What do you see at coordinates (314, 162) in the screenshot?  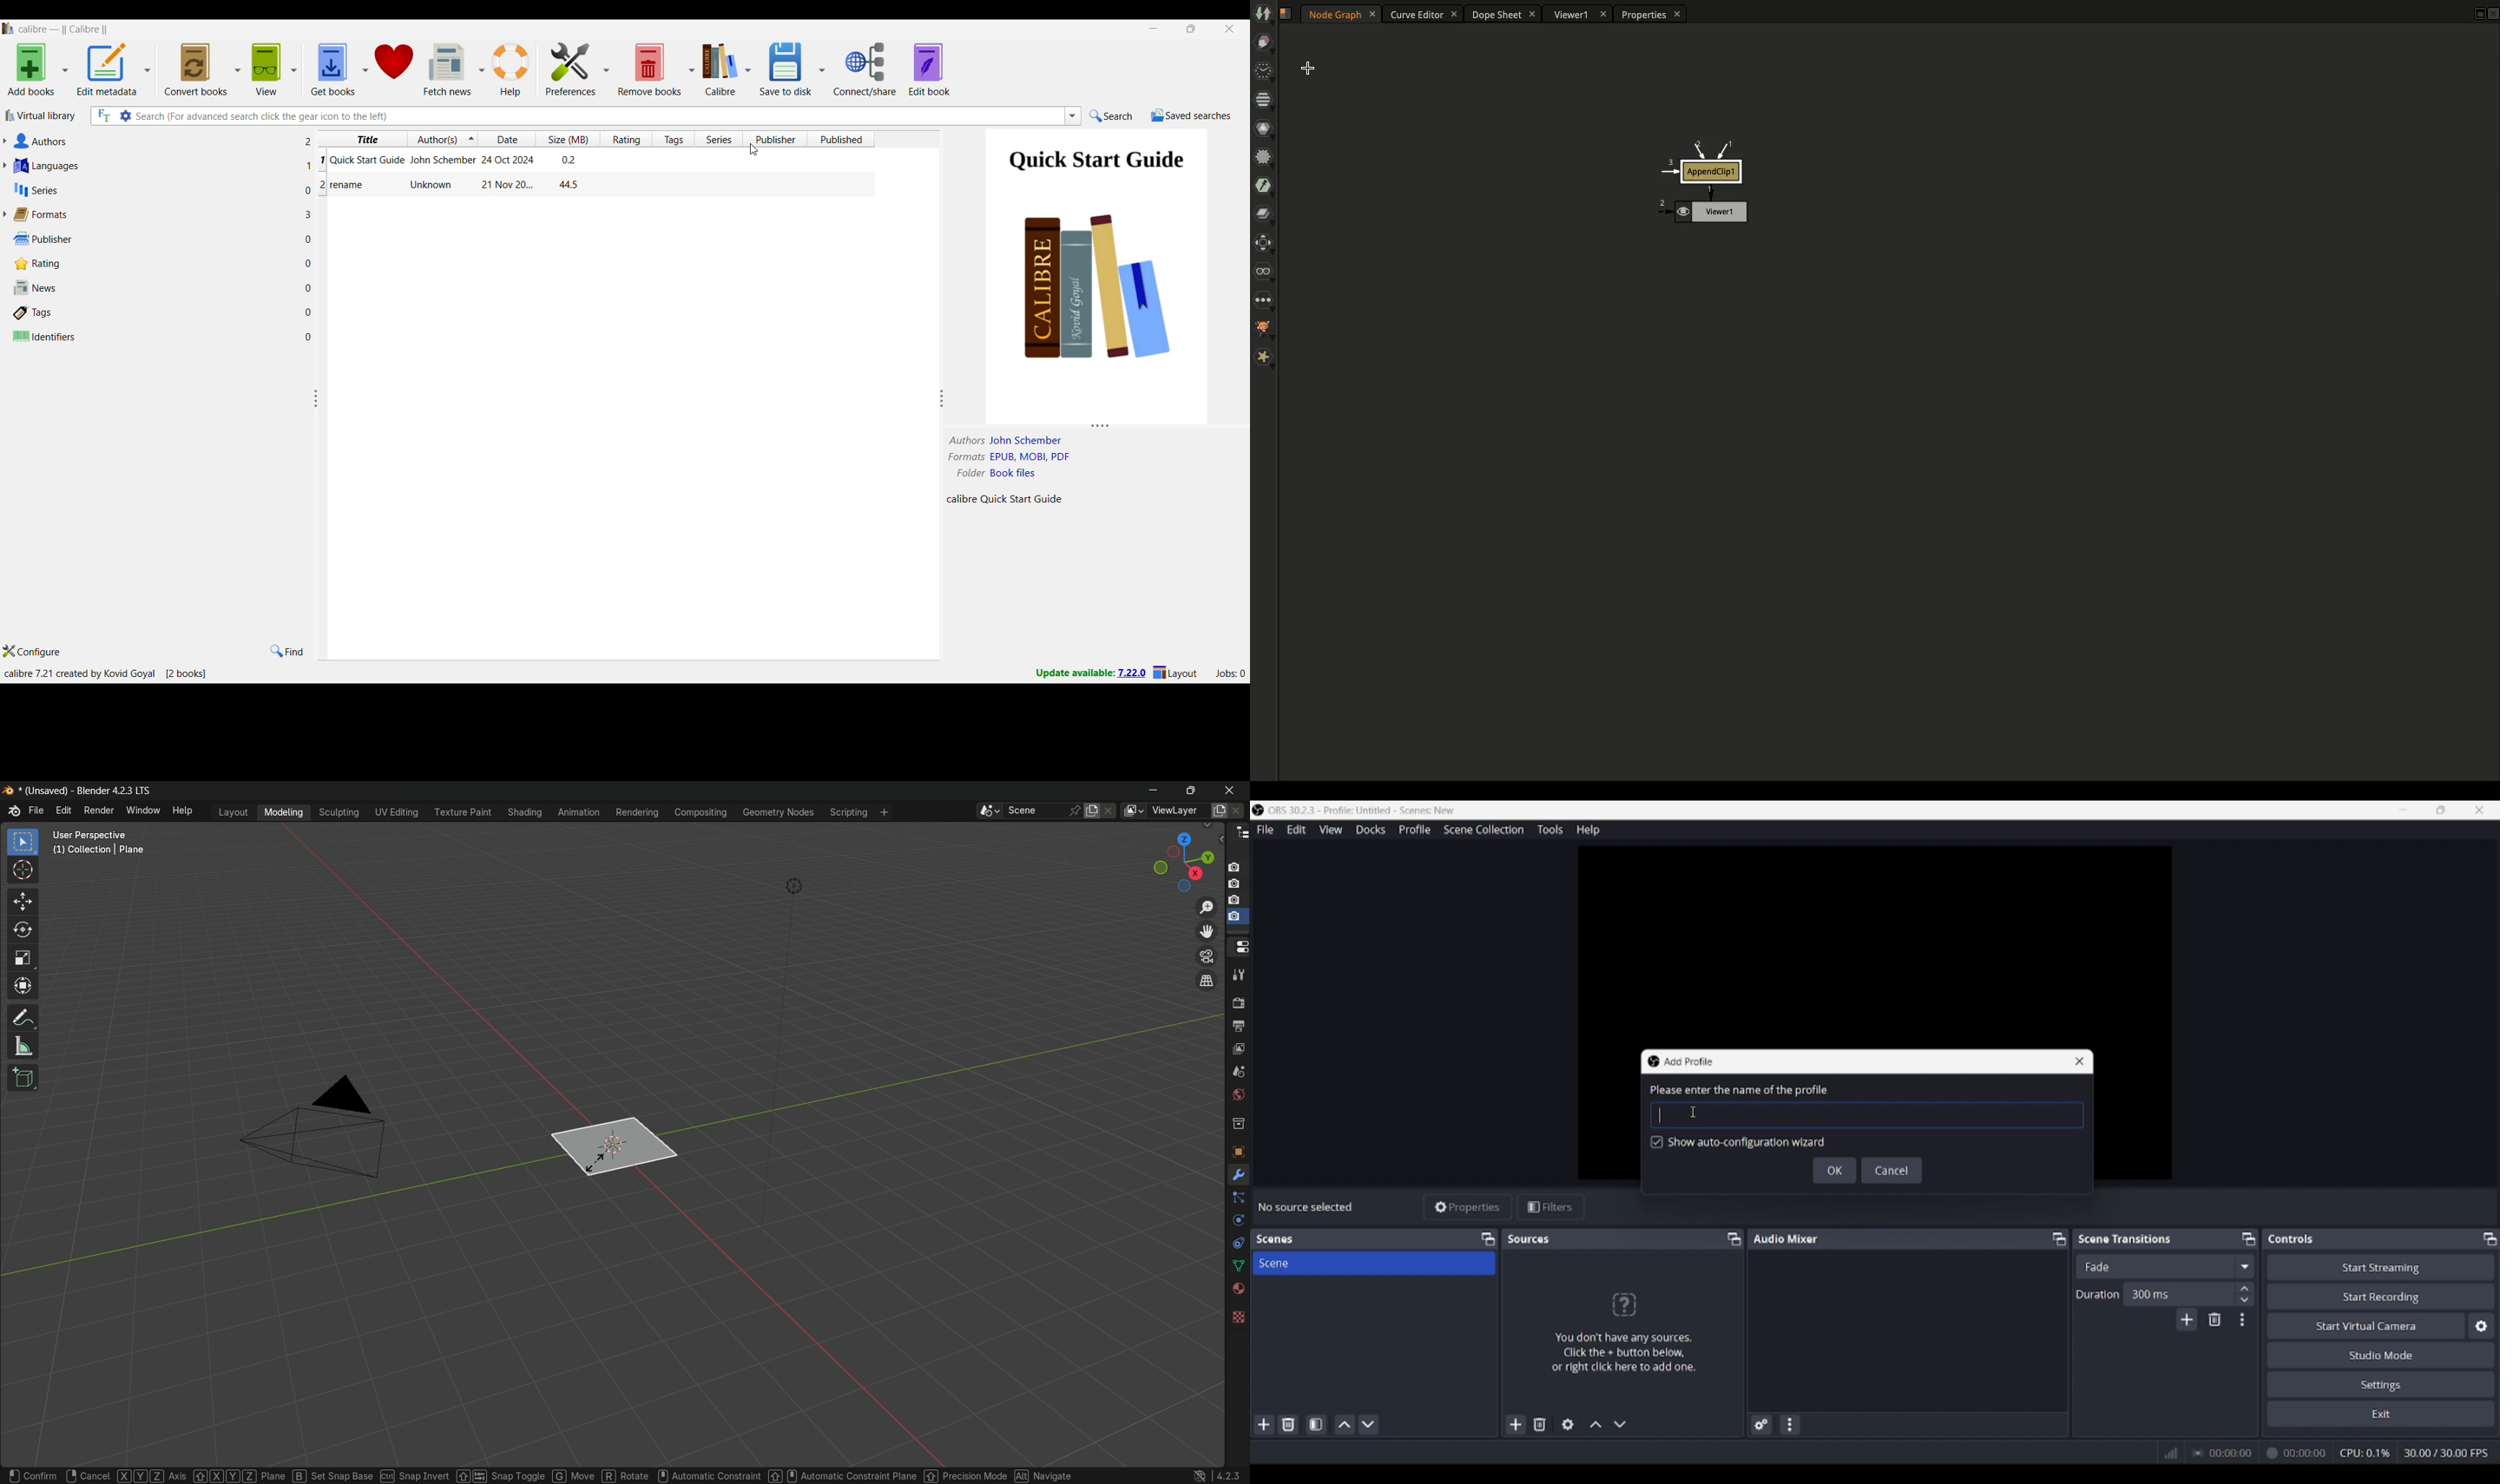 I see `1 1` at bounding box center [314, 162].